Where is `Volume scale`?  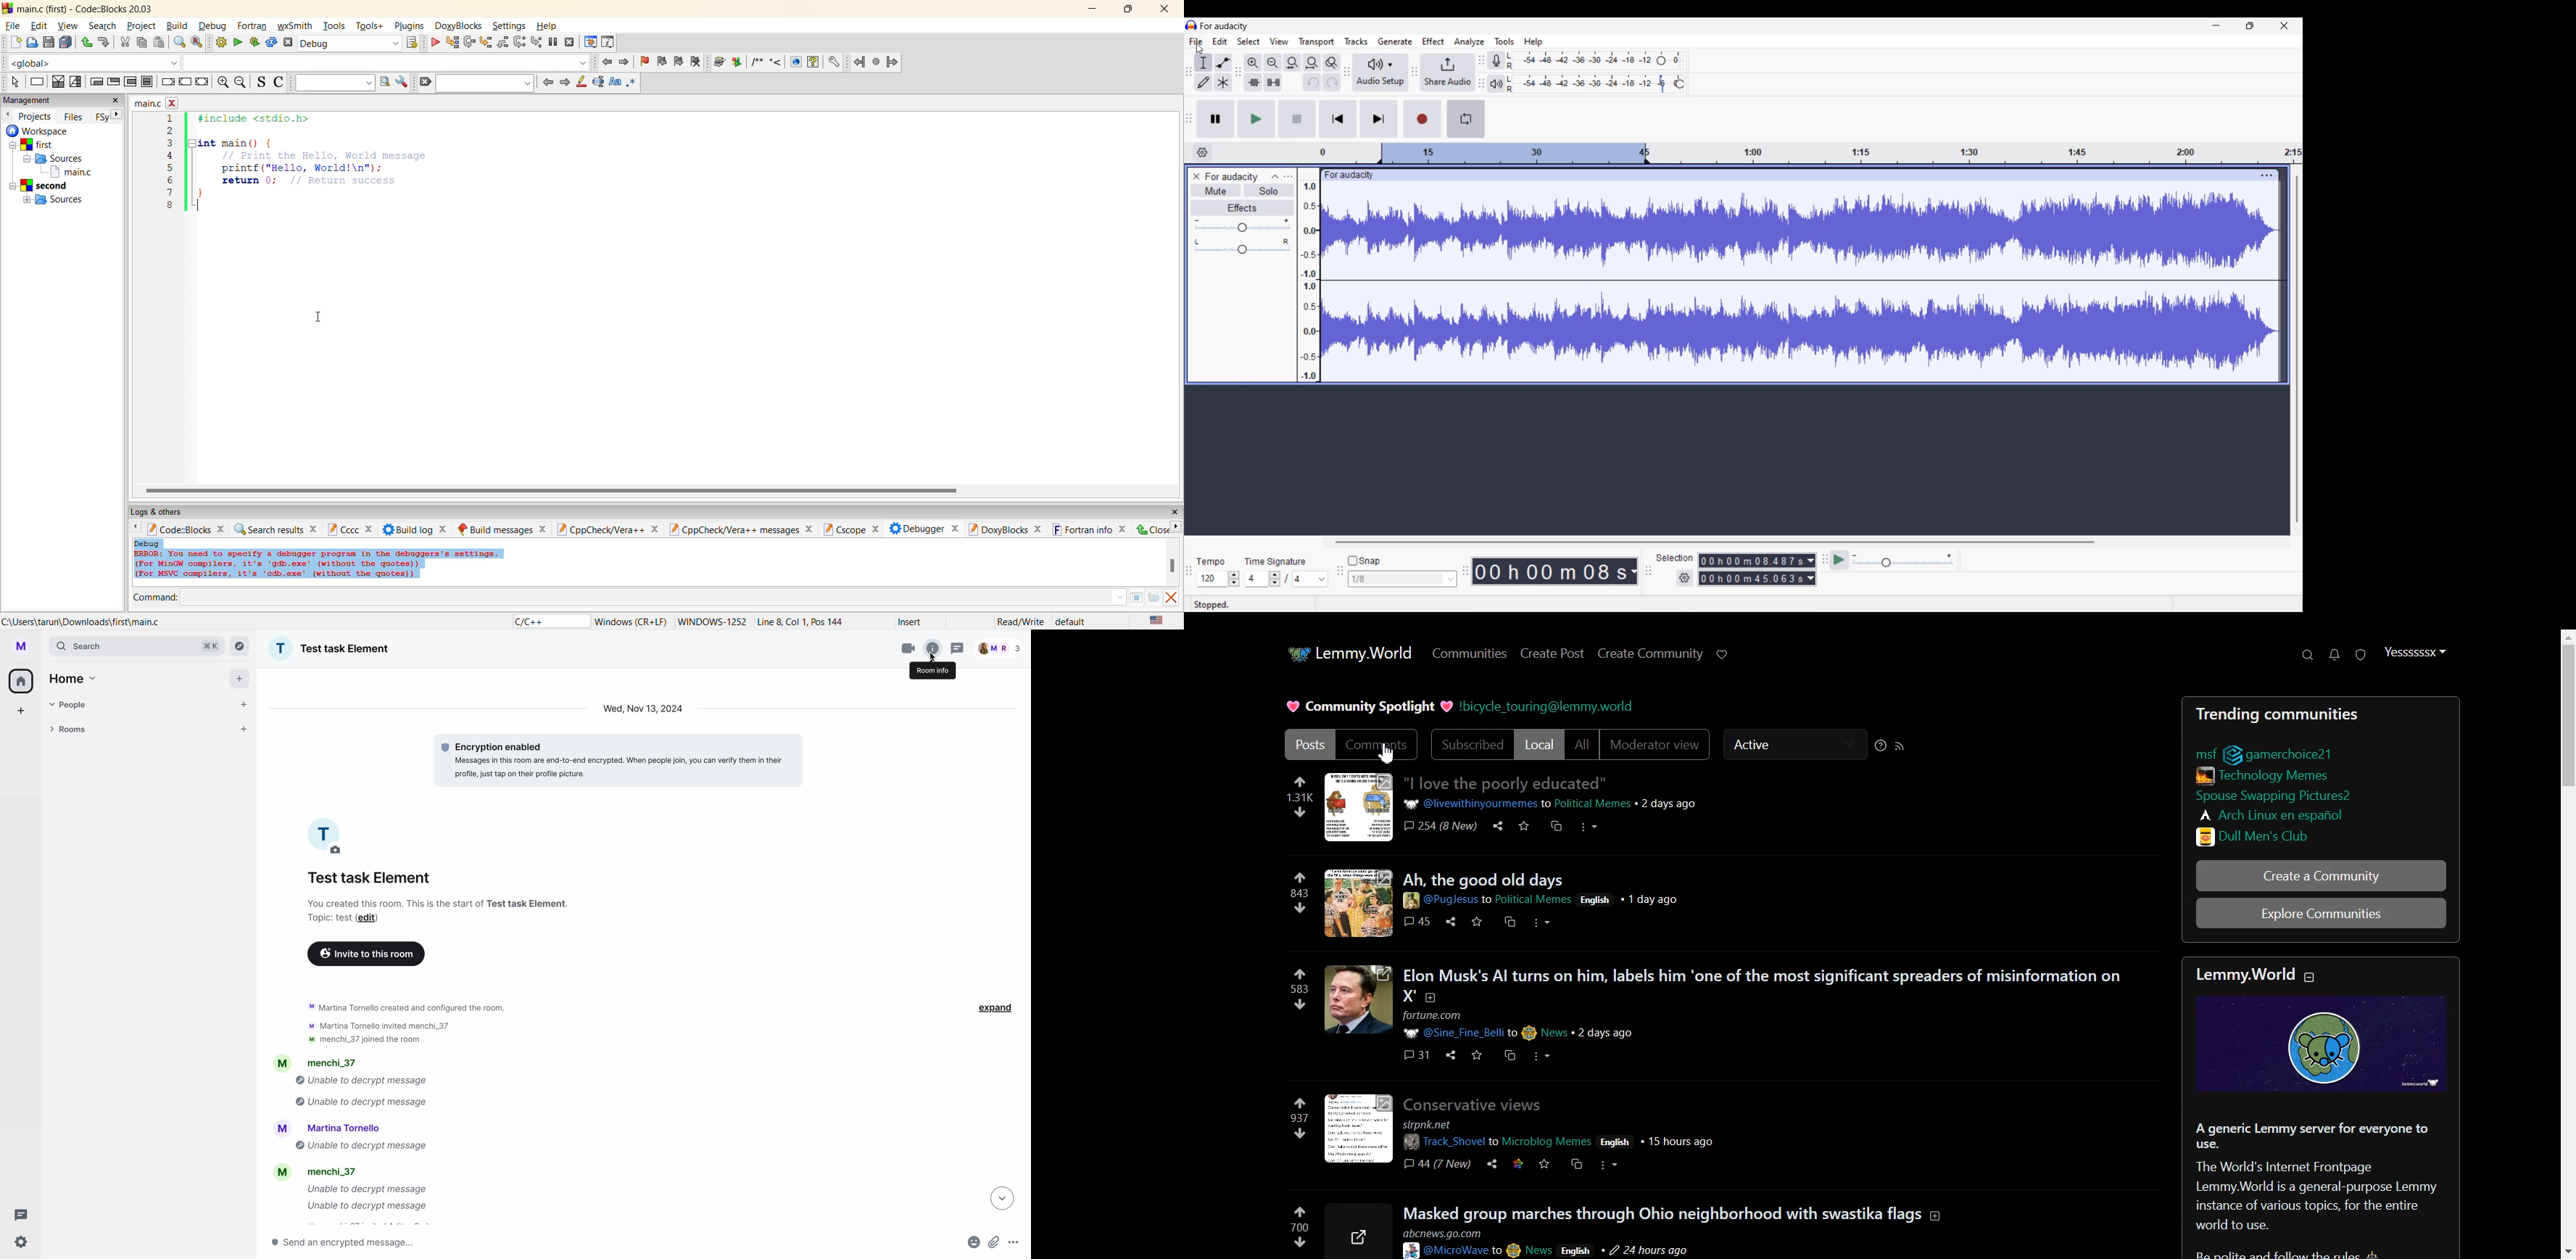
Volume scale is located at coordinates (1242, 225).